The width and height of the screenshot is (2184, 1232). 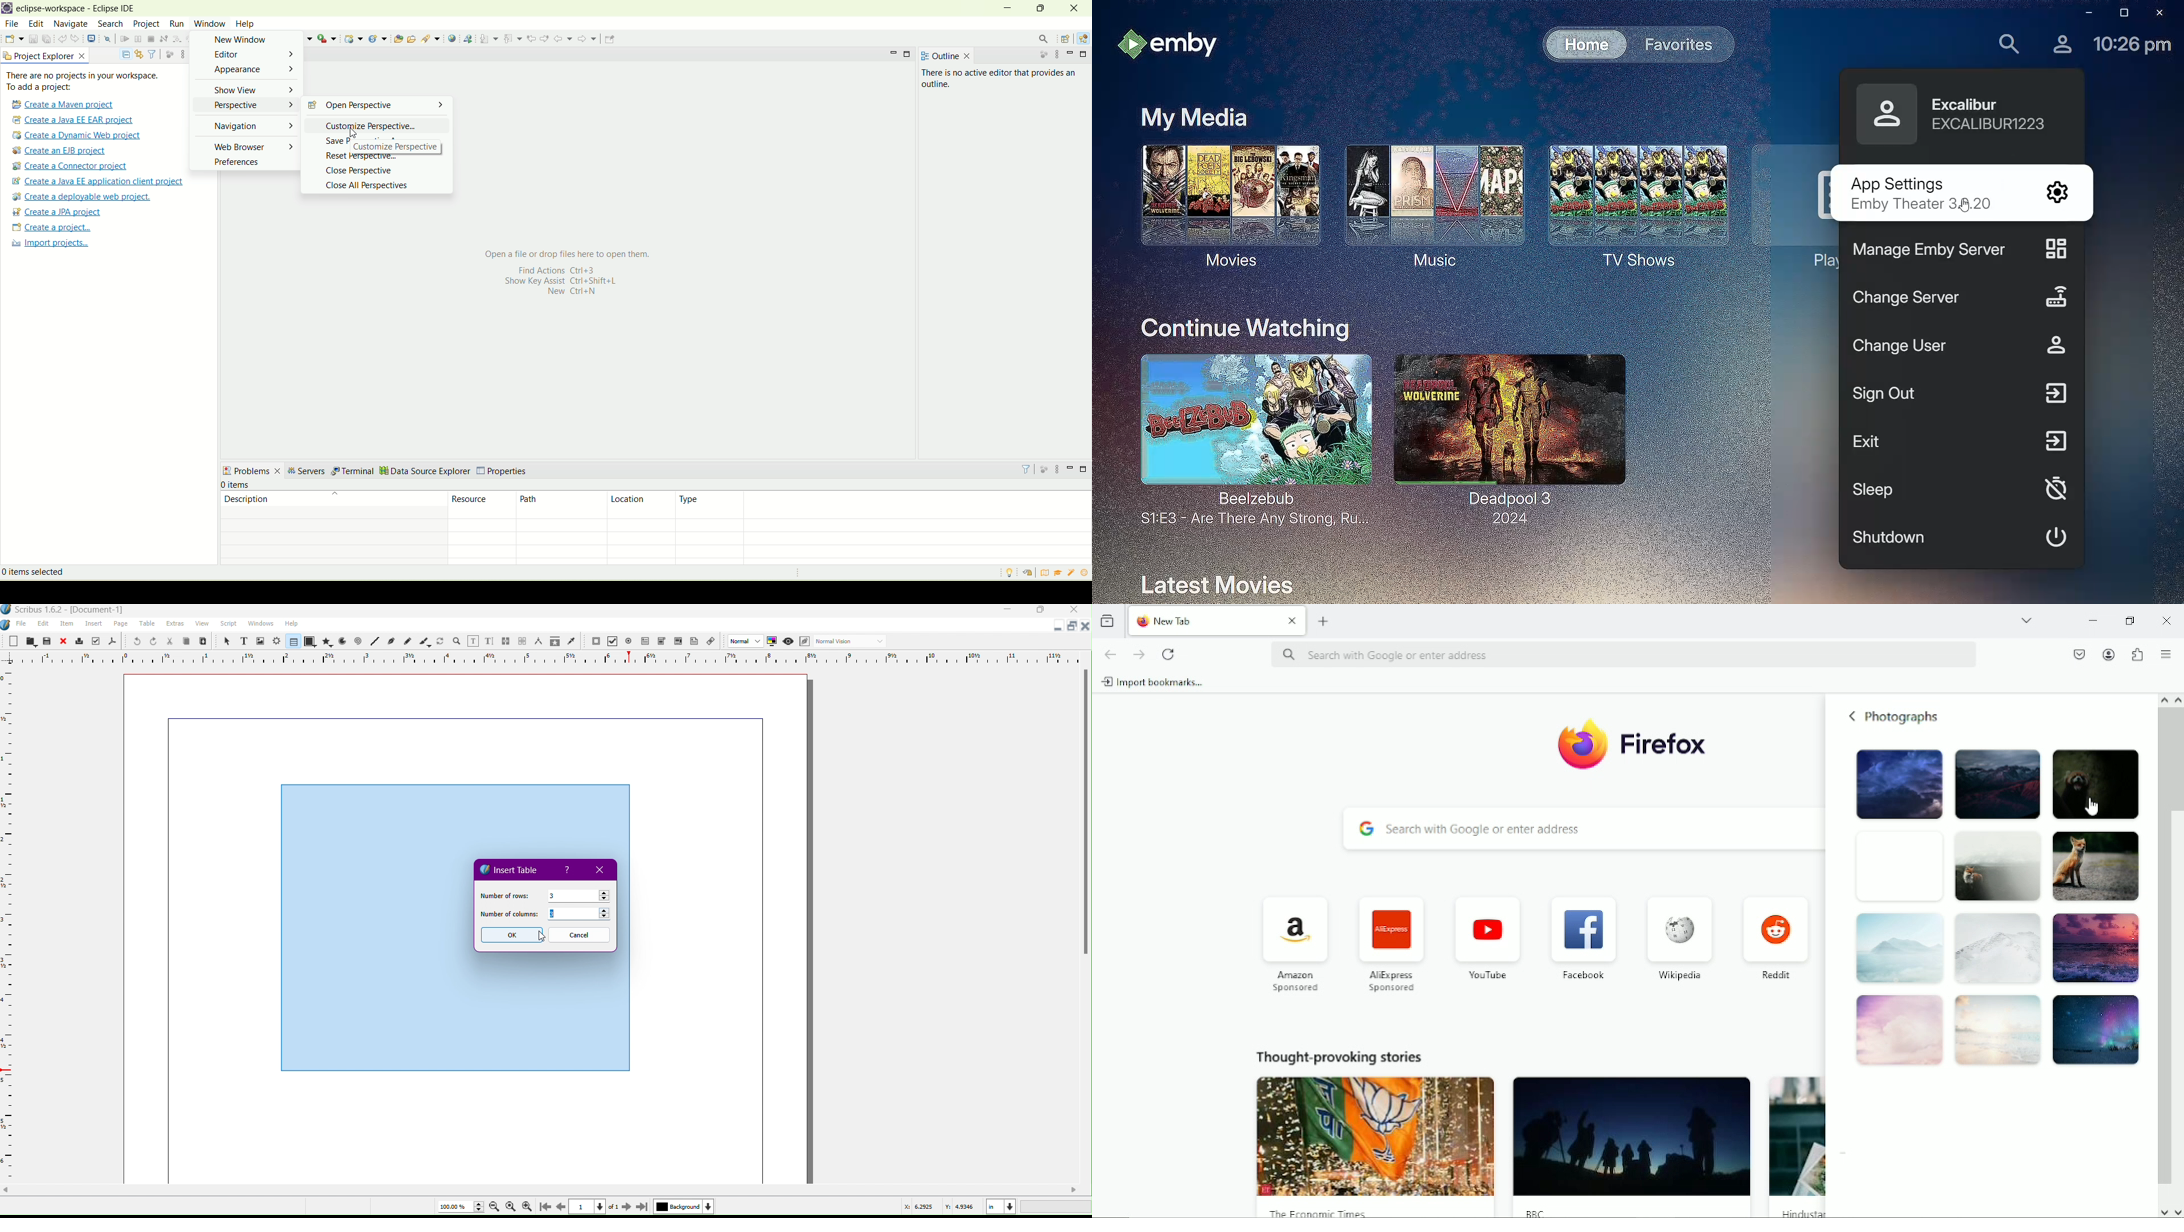 I want to click on Thought provoking stories, so click(x=1342, y=1058).